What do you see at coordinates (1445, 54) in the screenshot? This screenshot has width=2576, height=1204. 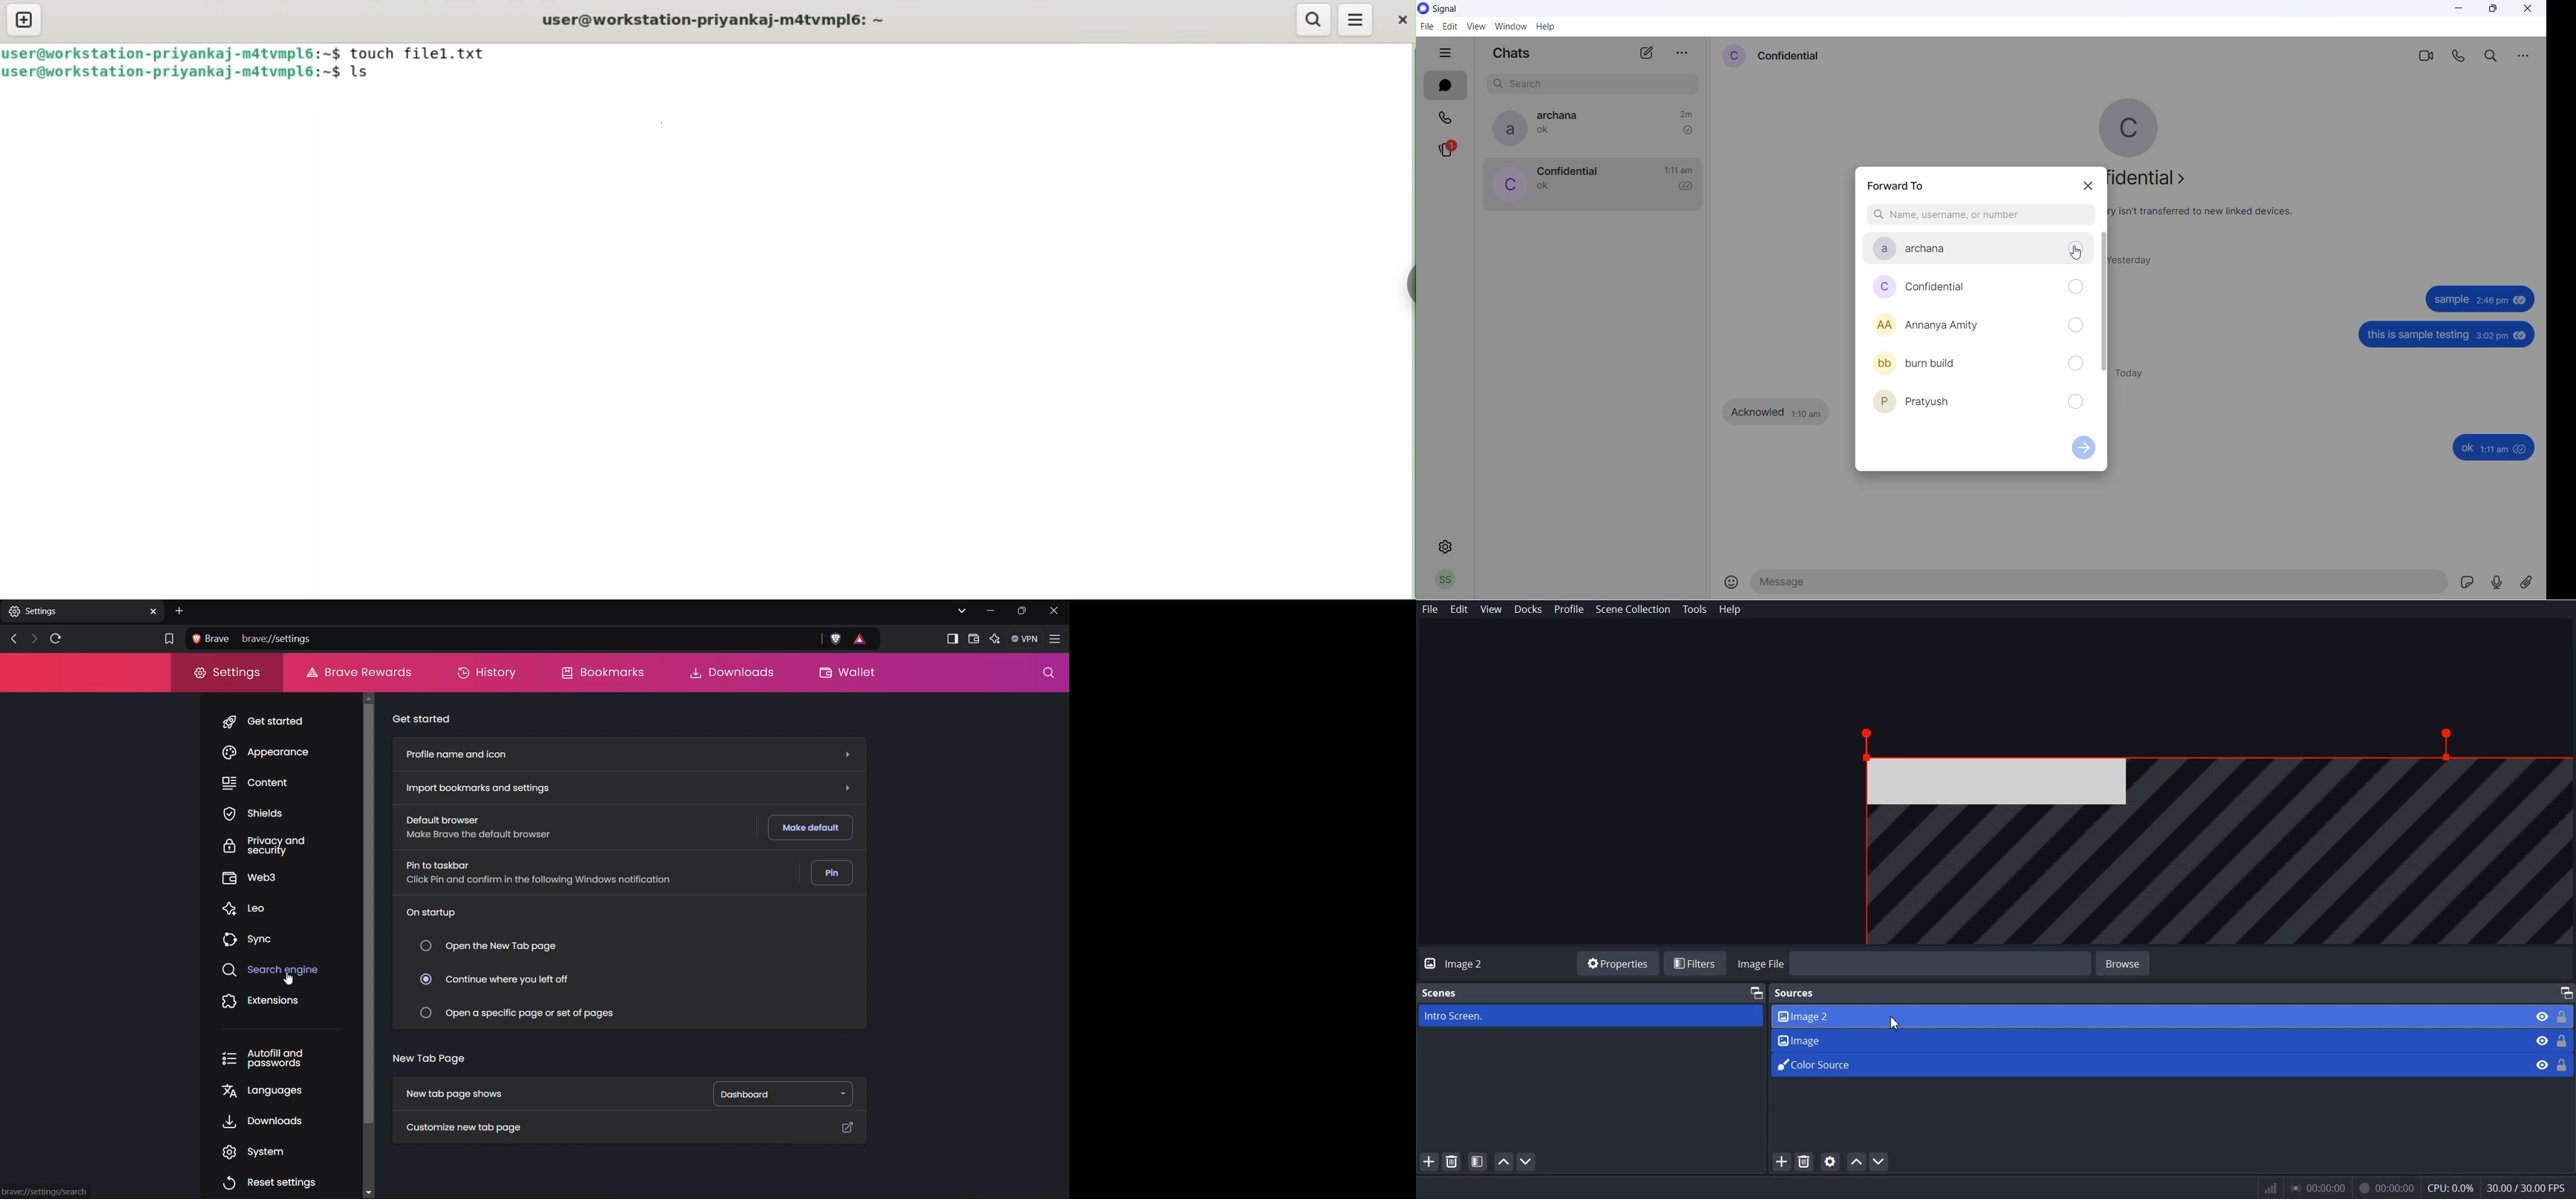 I see `hide` at bounding box center [1445, 54].